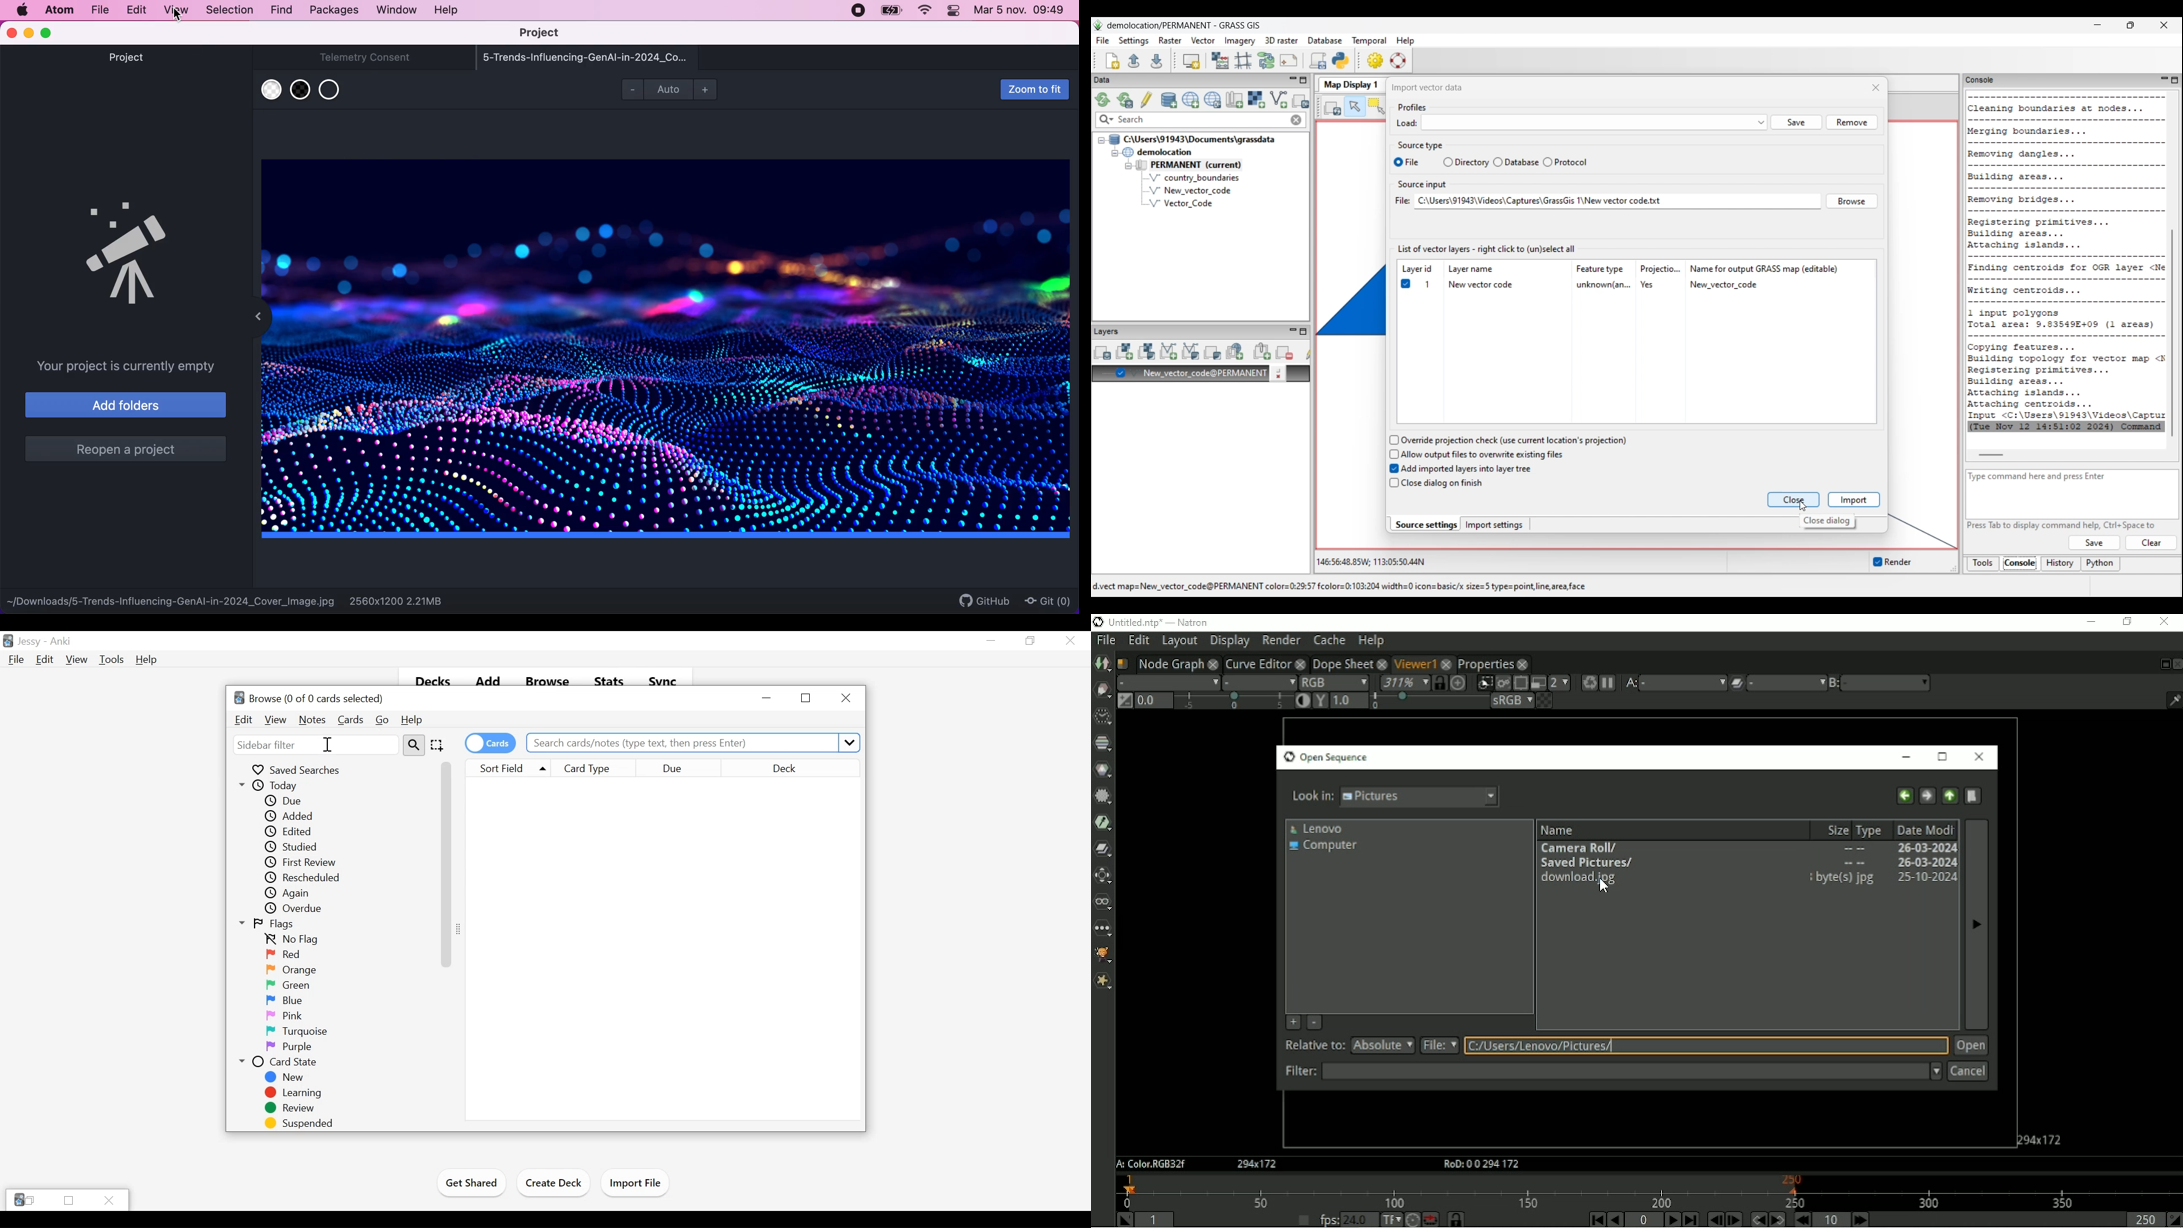 This screenshot has width=2184, height=1232. Describe the element at coordinates (292, 893) in the screenshot. I see `Again` at that location.